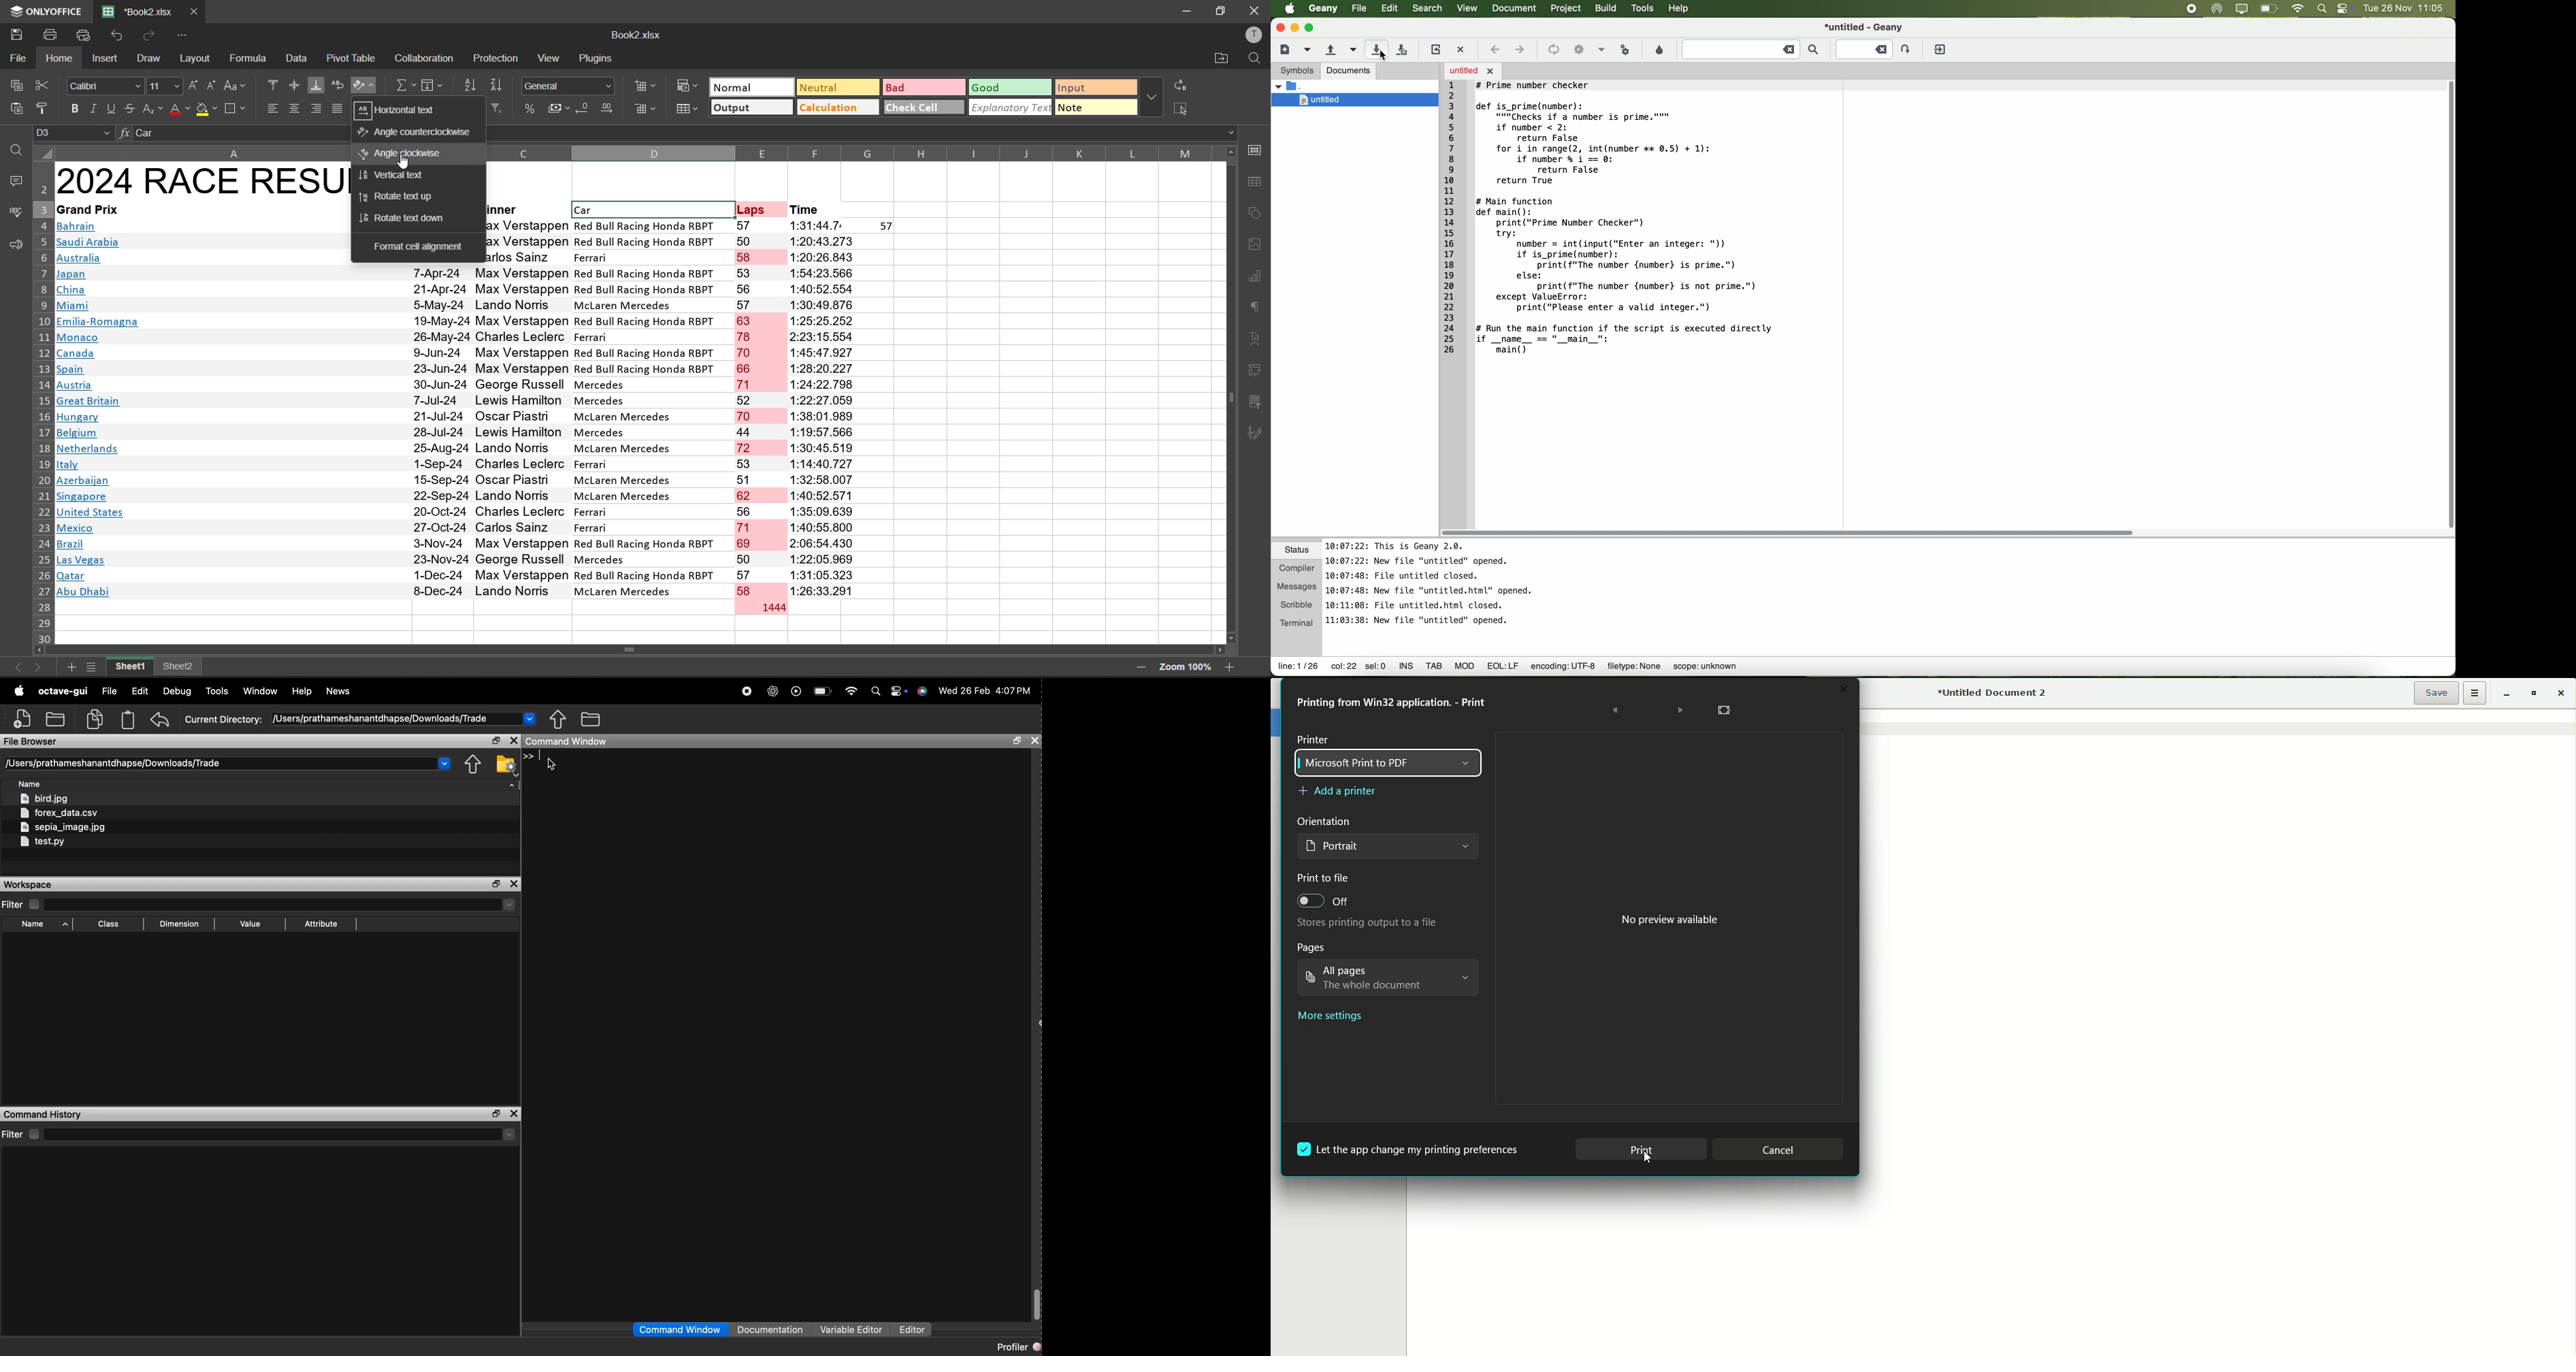  Describe the element at coordinates (559, 109) in the screenshot. I see `accounting` at that location.